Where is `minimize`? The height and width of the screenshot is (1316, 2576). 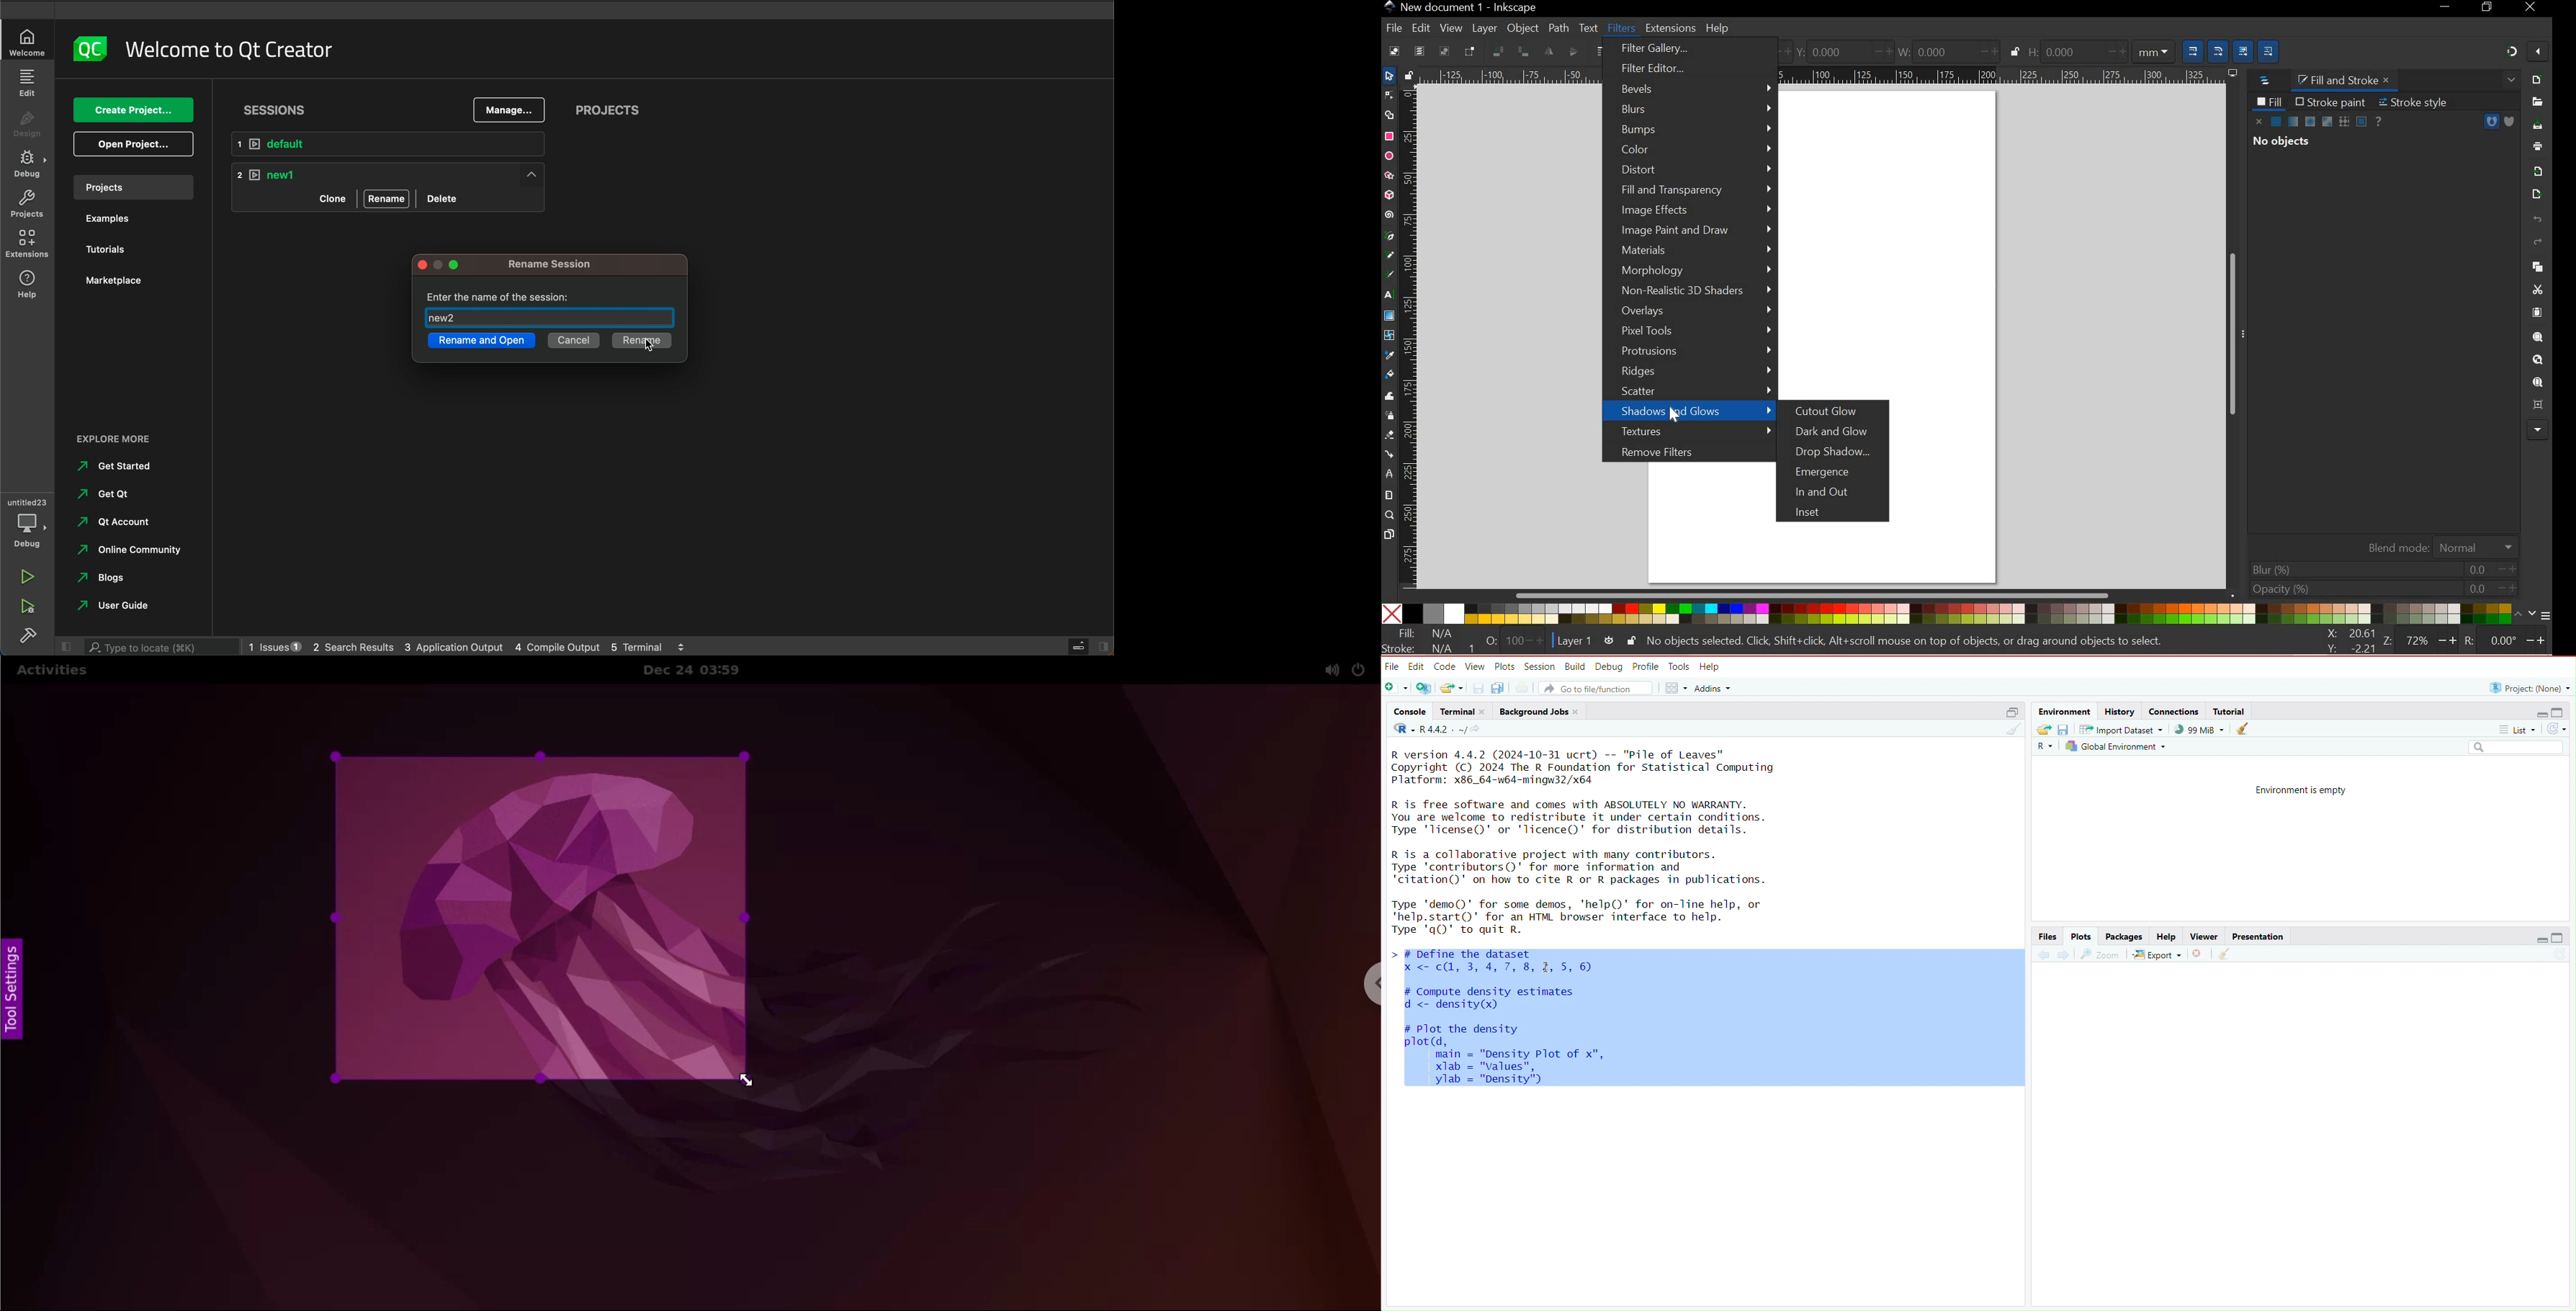
minimize is located at coordinates (2536, 941).